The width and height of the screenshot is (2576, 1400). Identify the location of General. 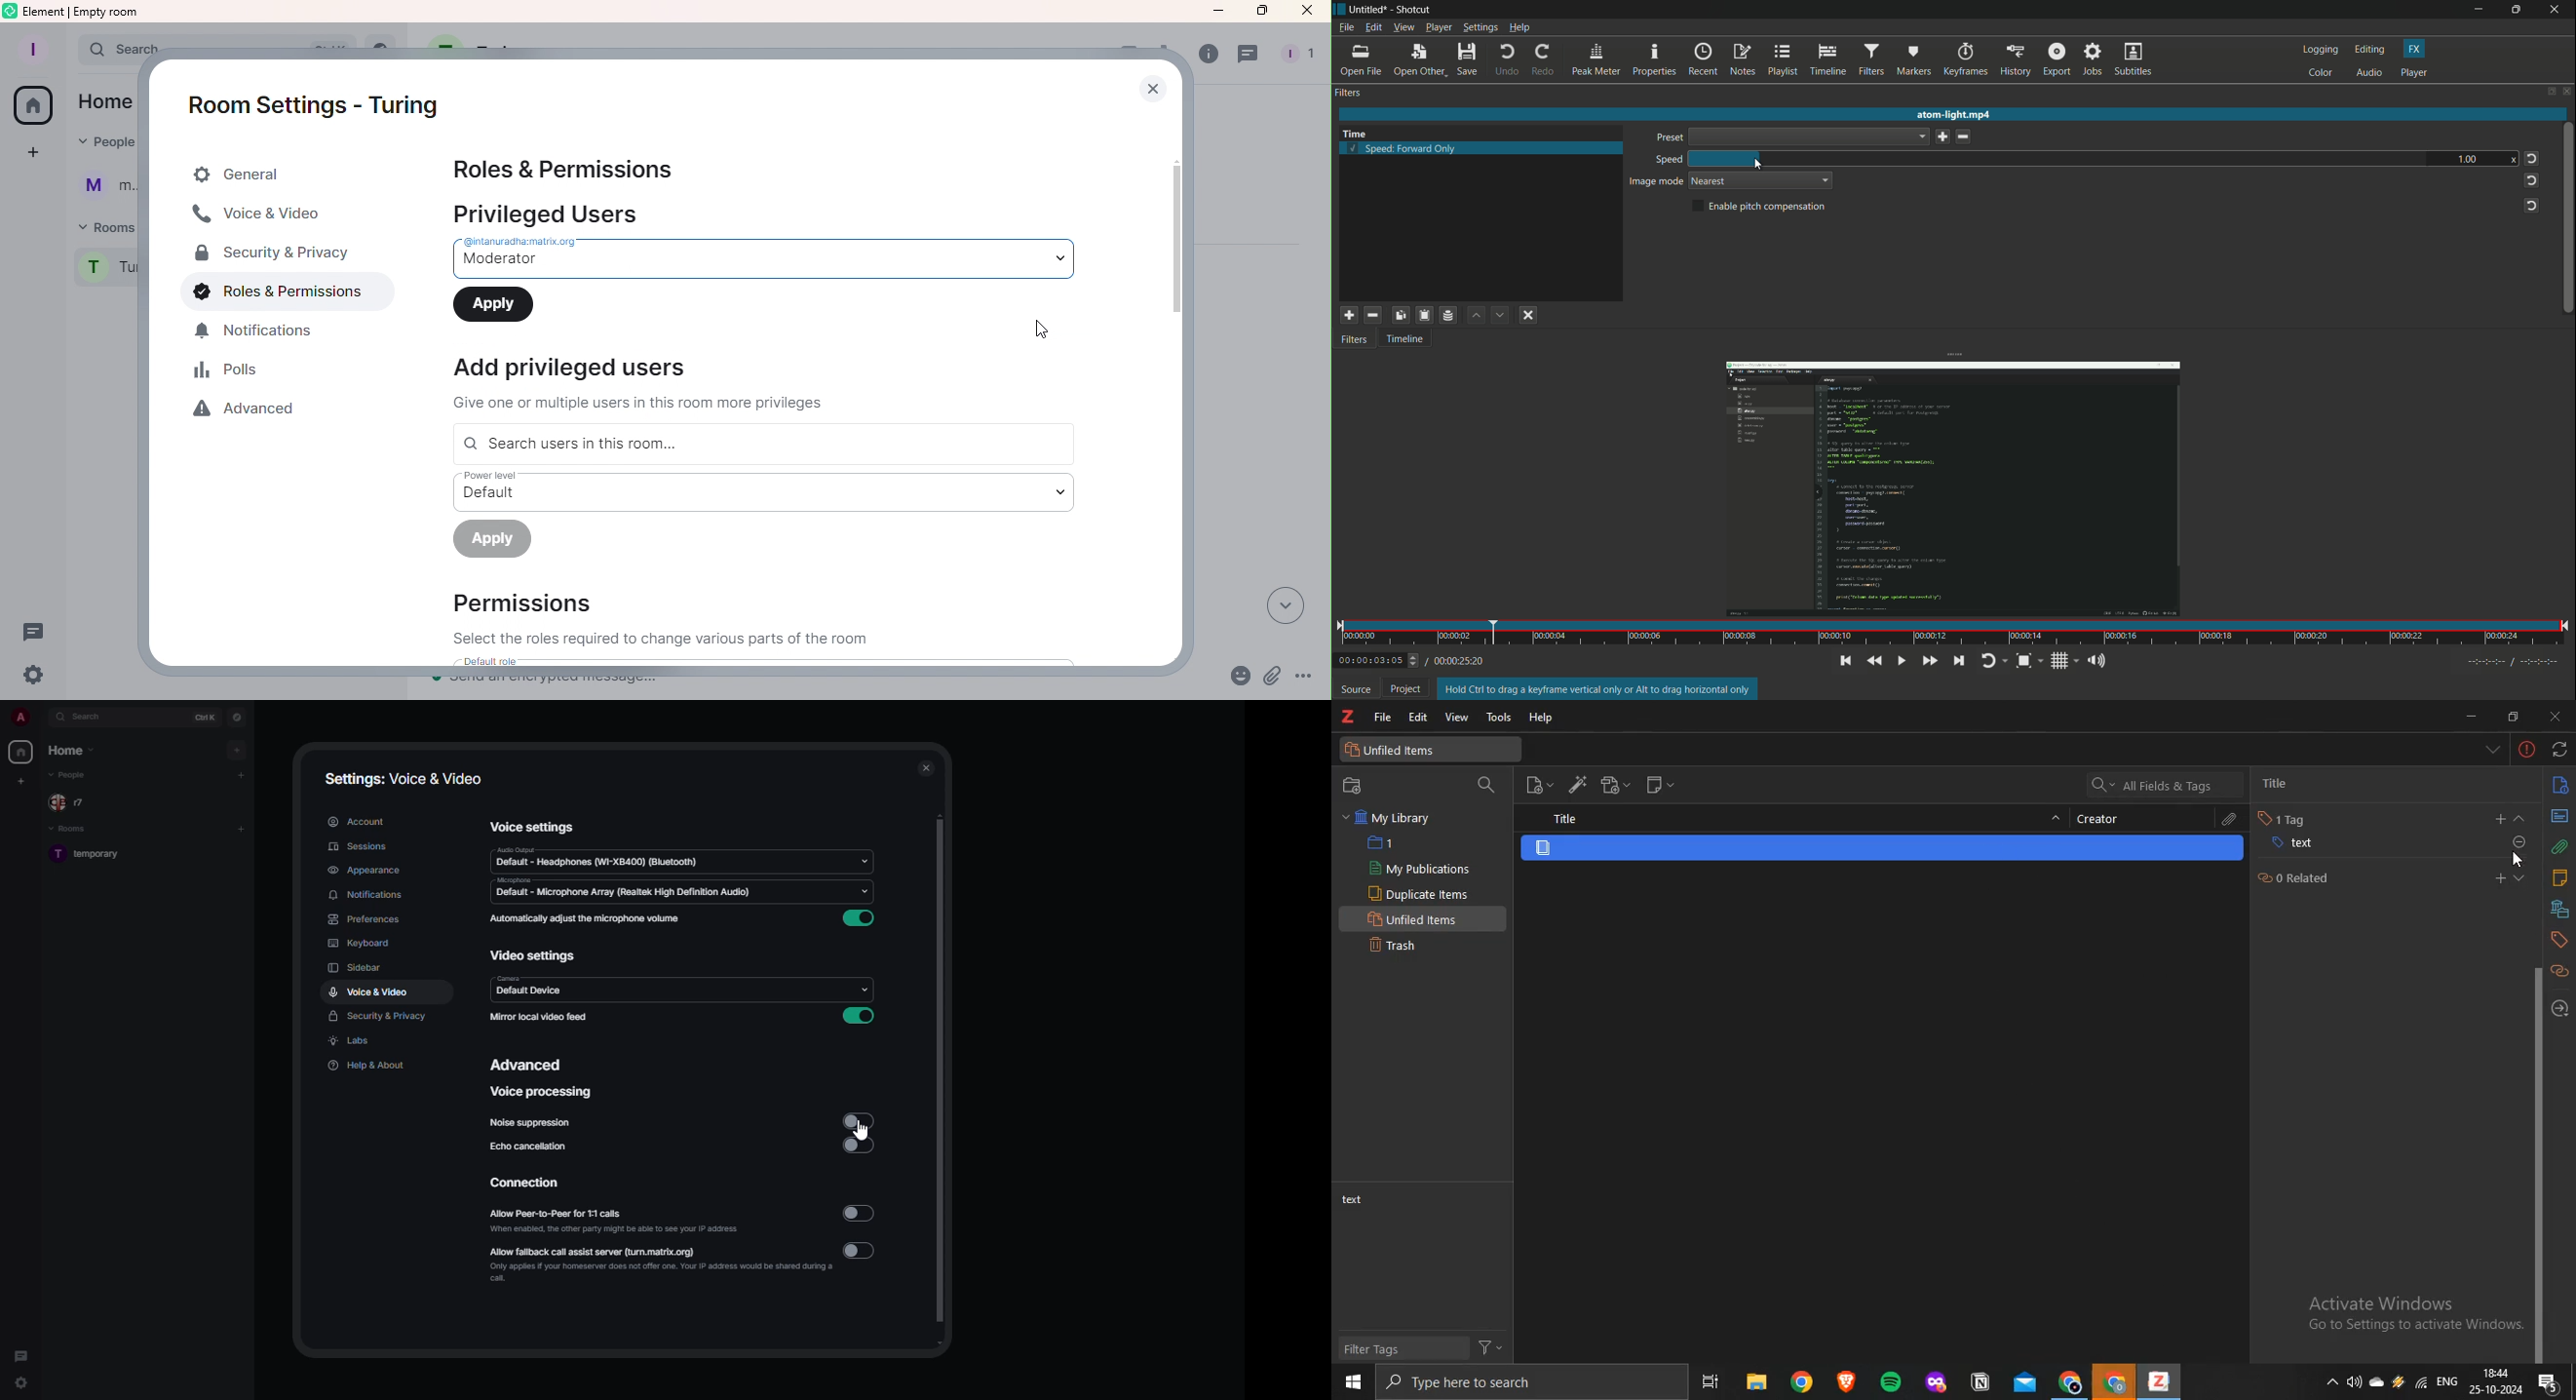
(293, 171).